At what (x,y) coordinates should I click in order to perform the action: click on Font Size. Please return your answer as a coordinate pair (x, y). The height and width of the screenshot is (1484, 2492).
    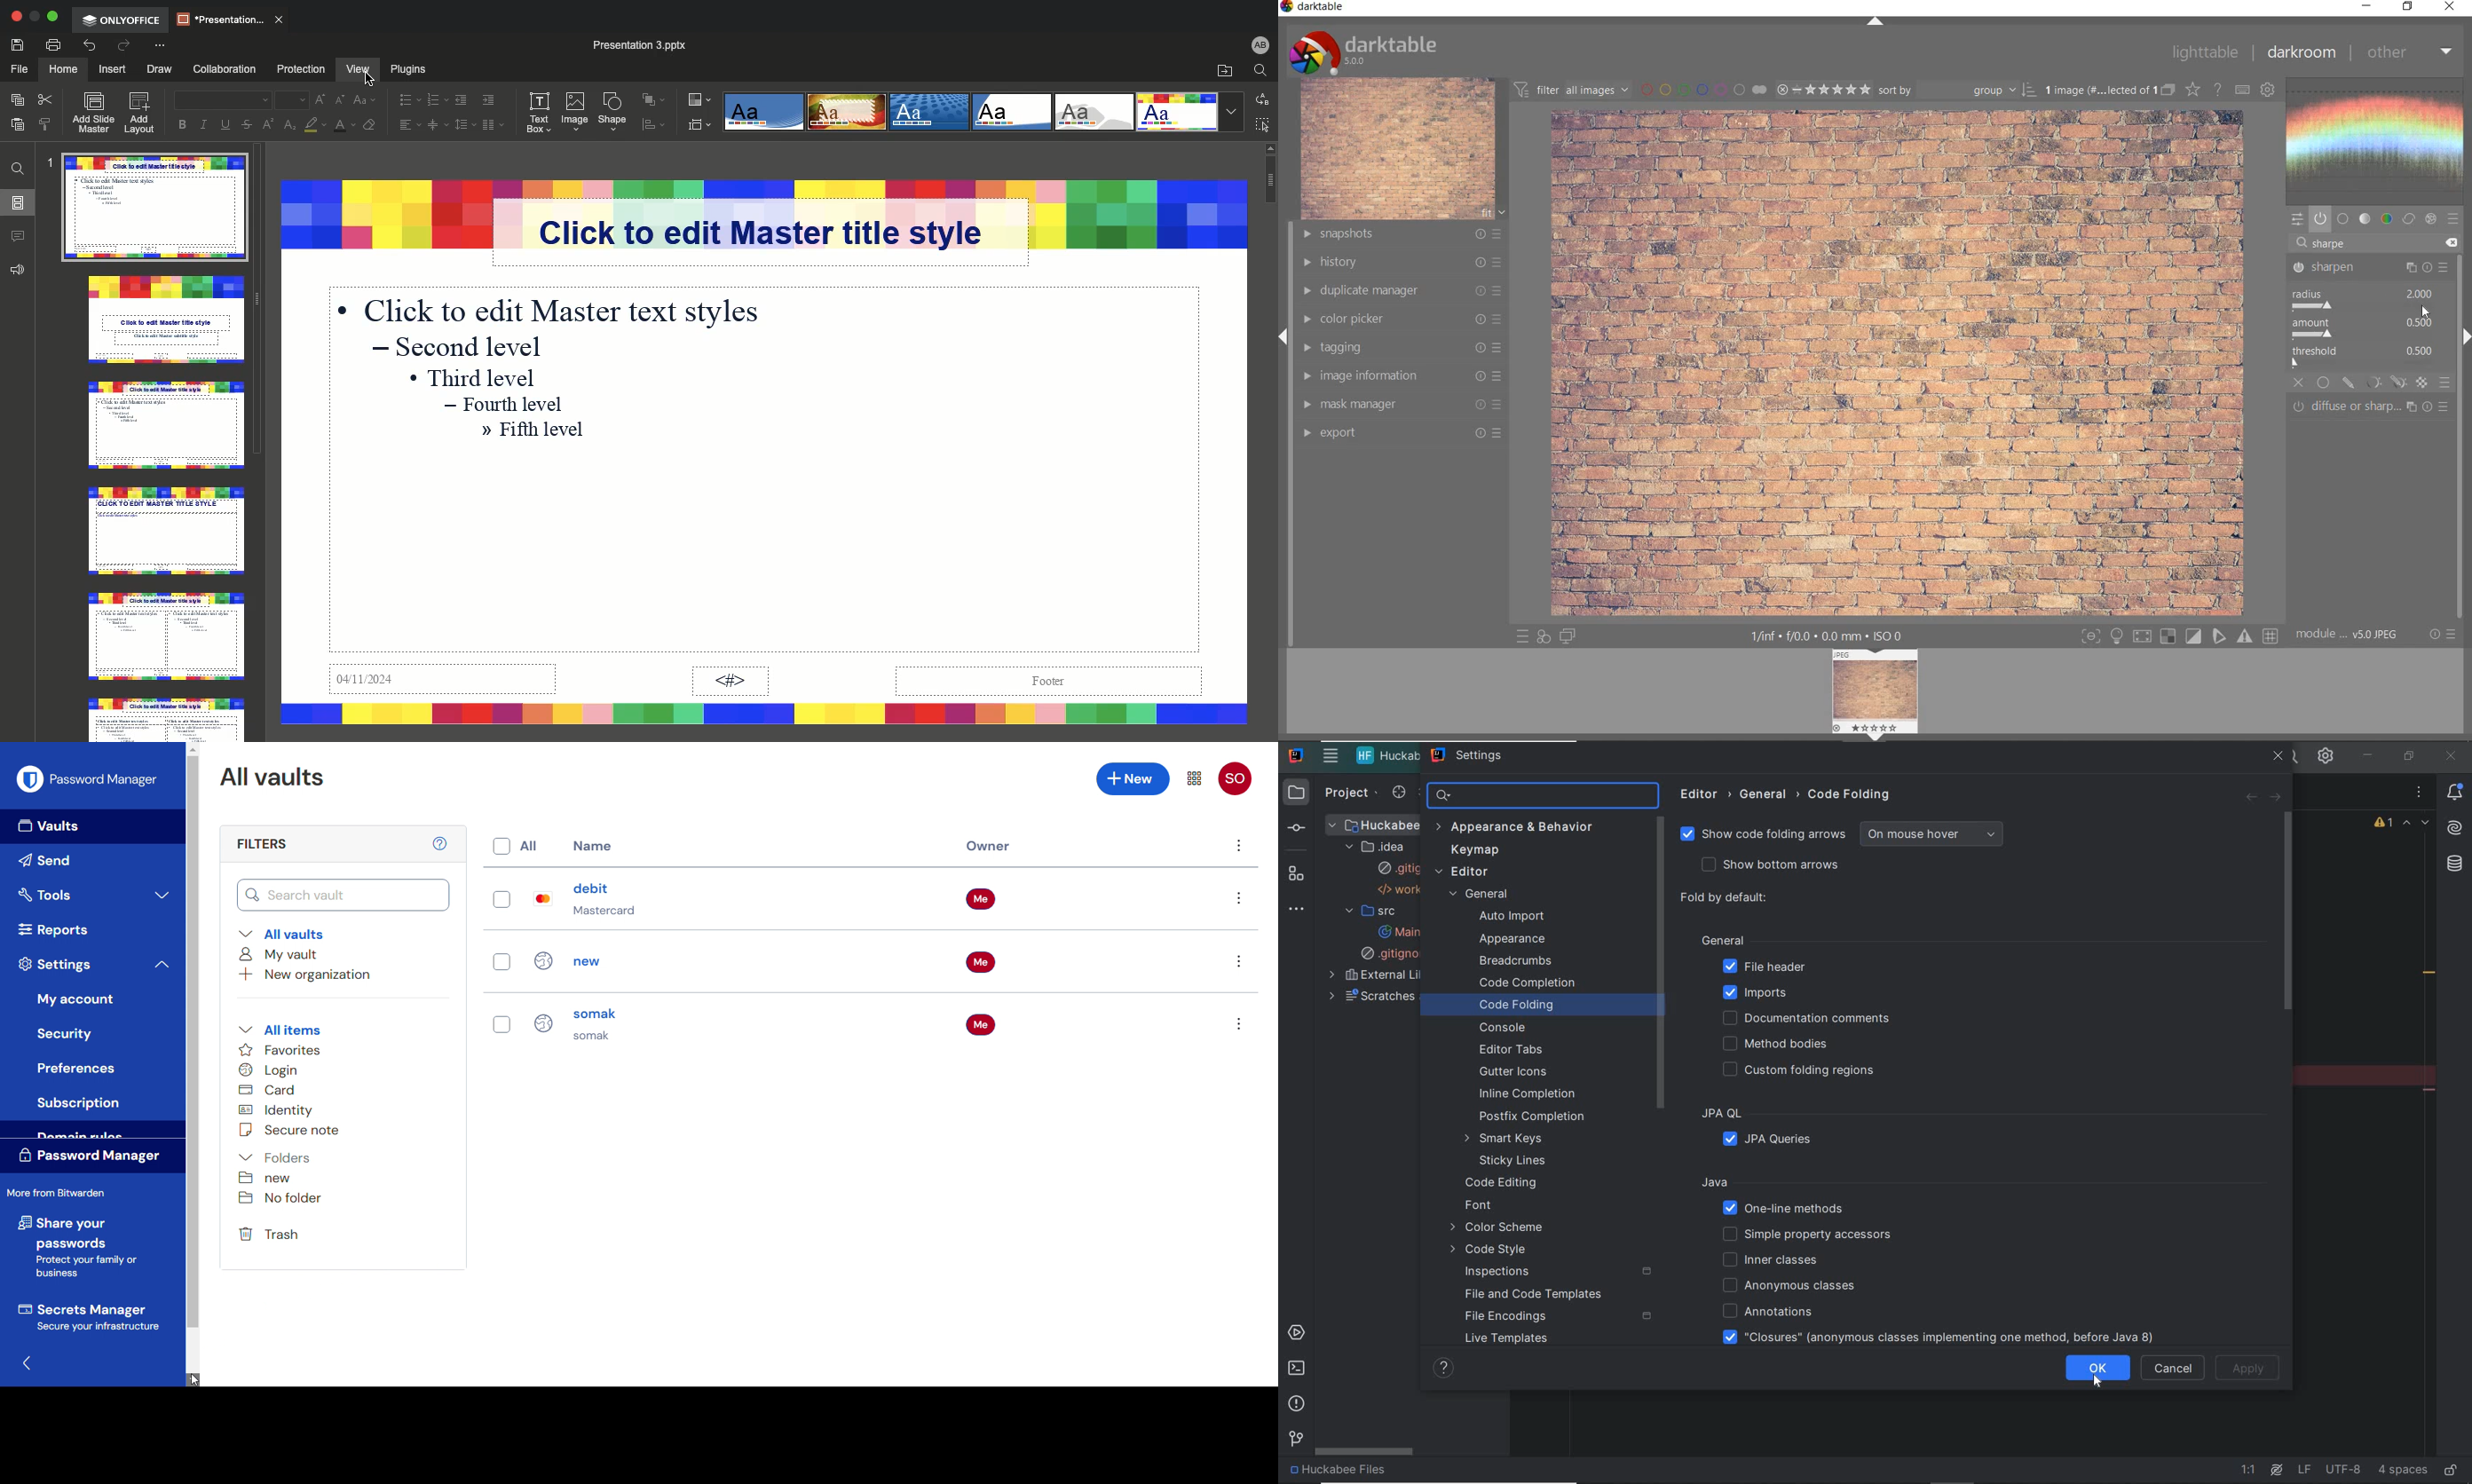
    Looking at the image, I should click on (290, 101).